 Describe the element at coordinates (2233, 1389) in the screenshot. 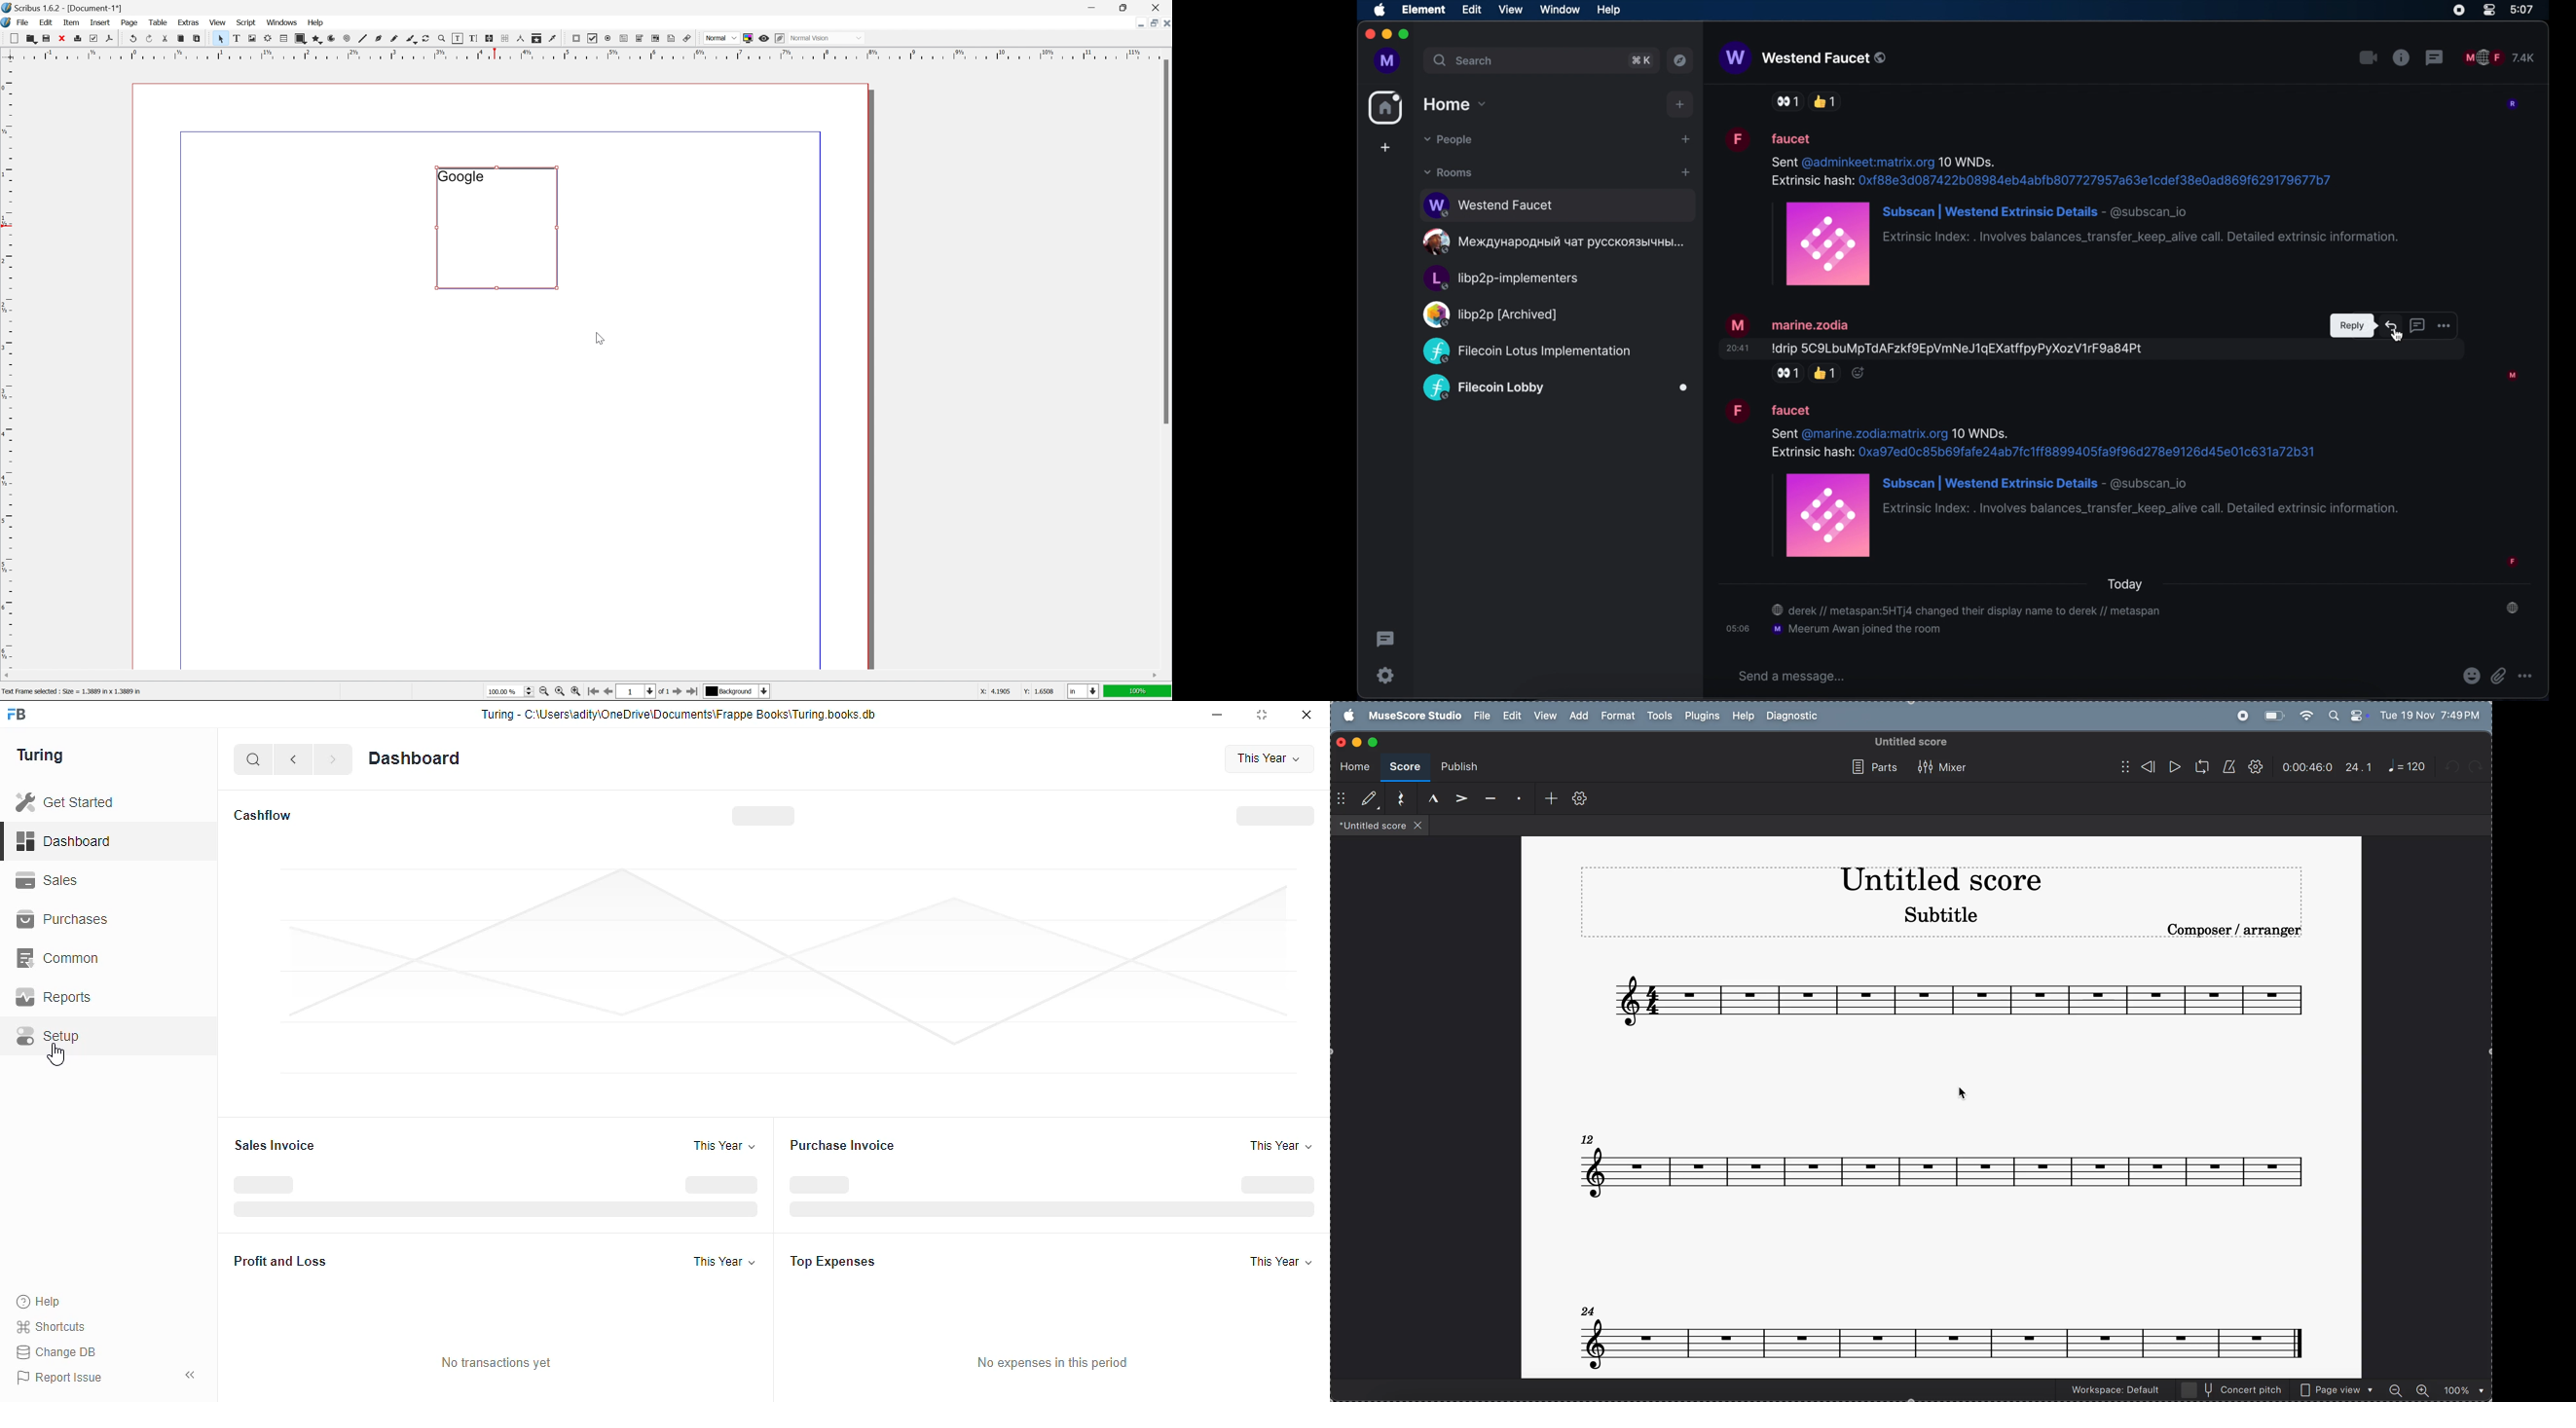

I see `concert pitch` at that location.